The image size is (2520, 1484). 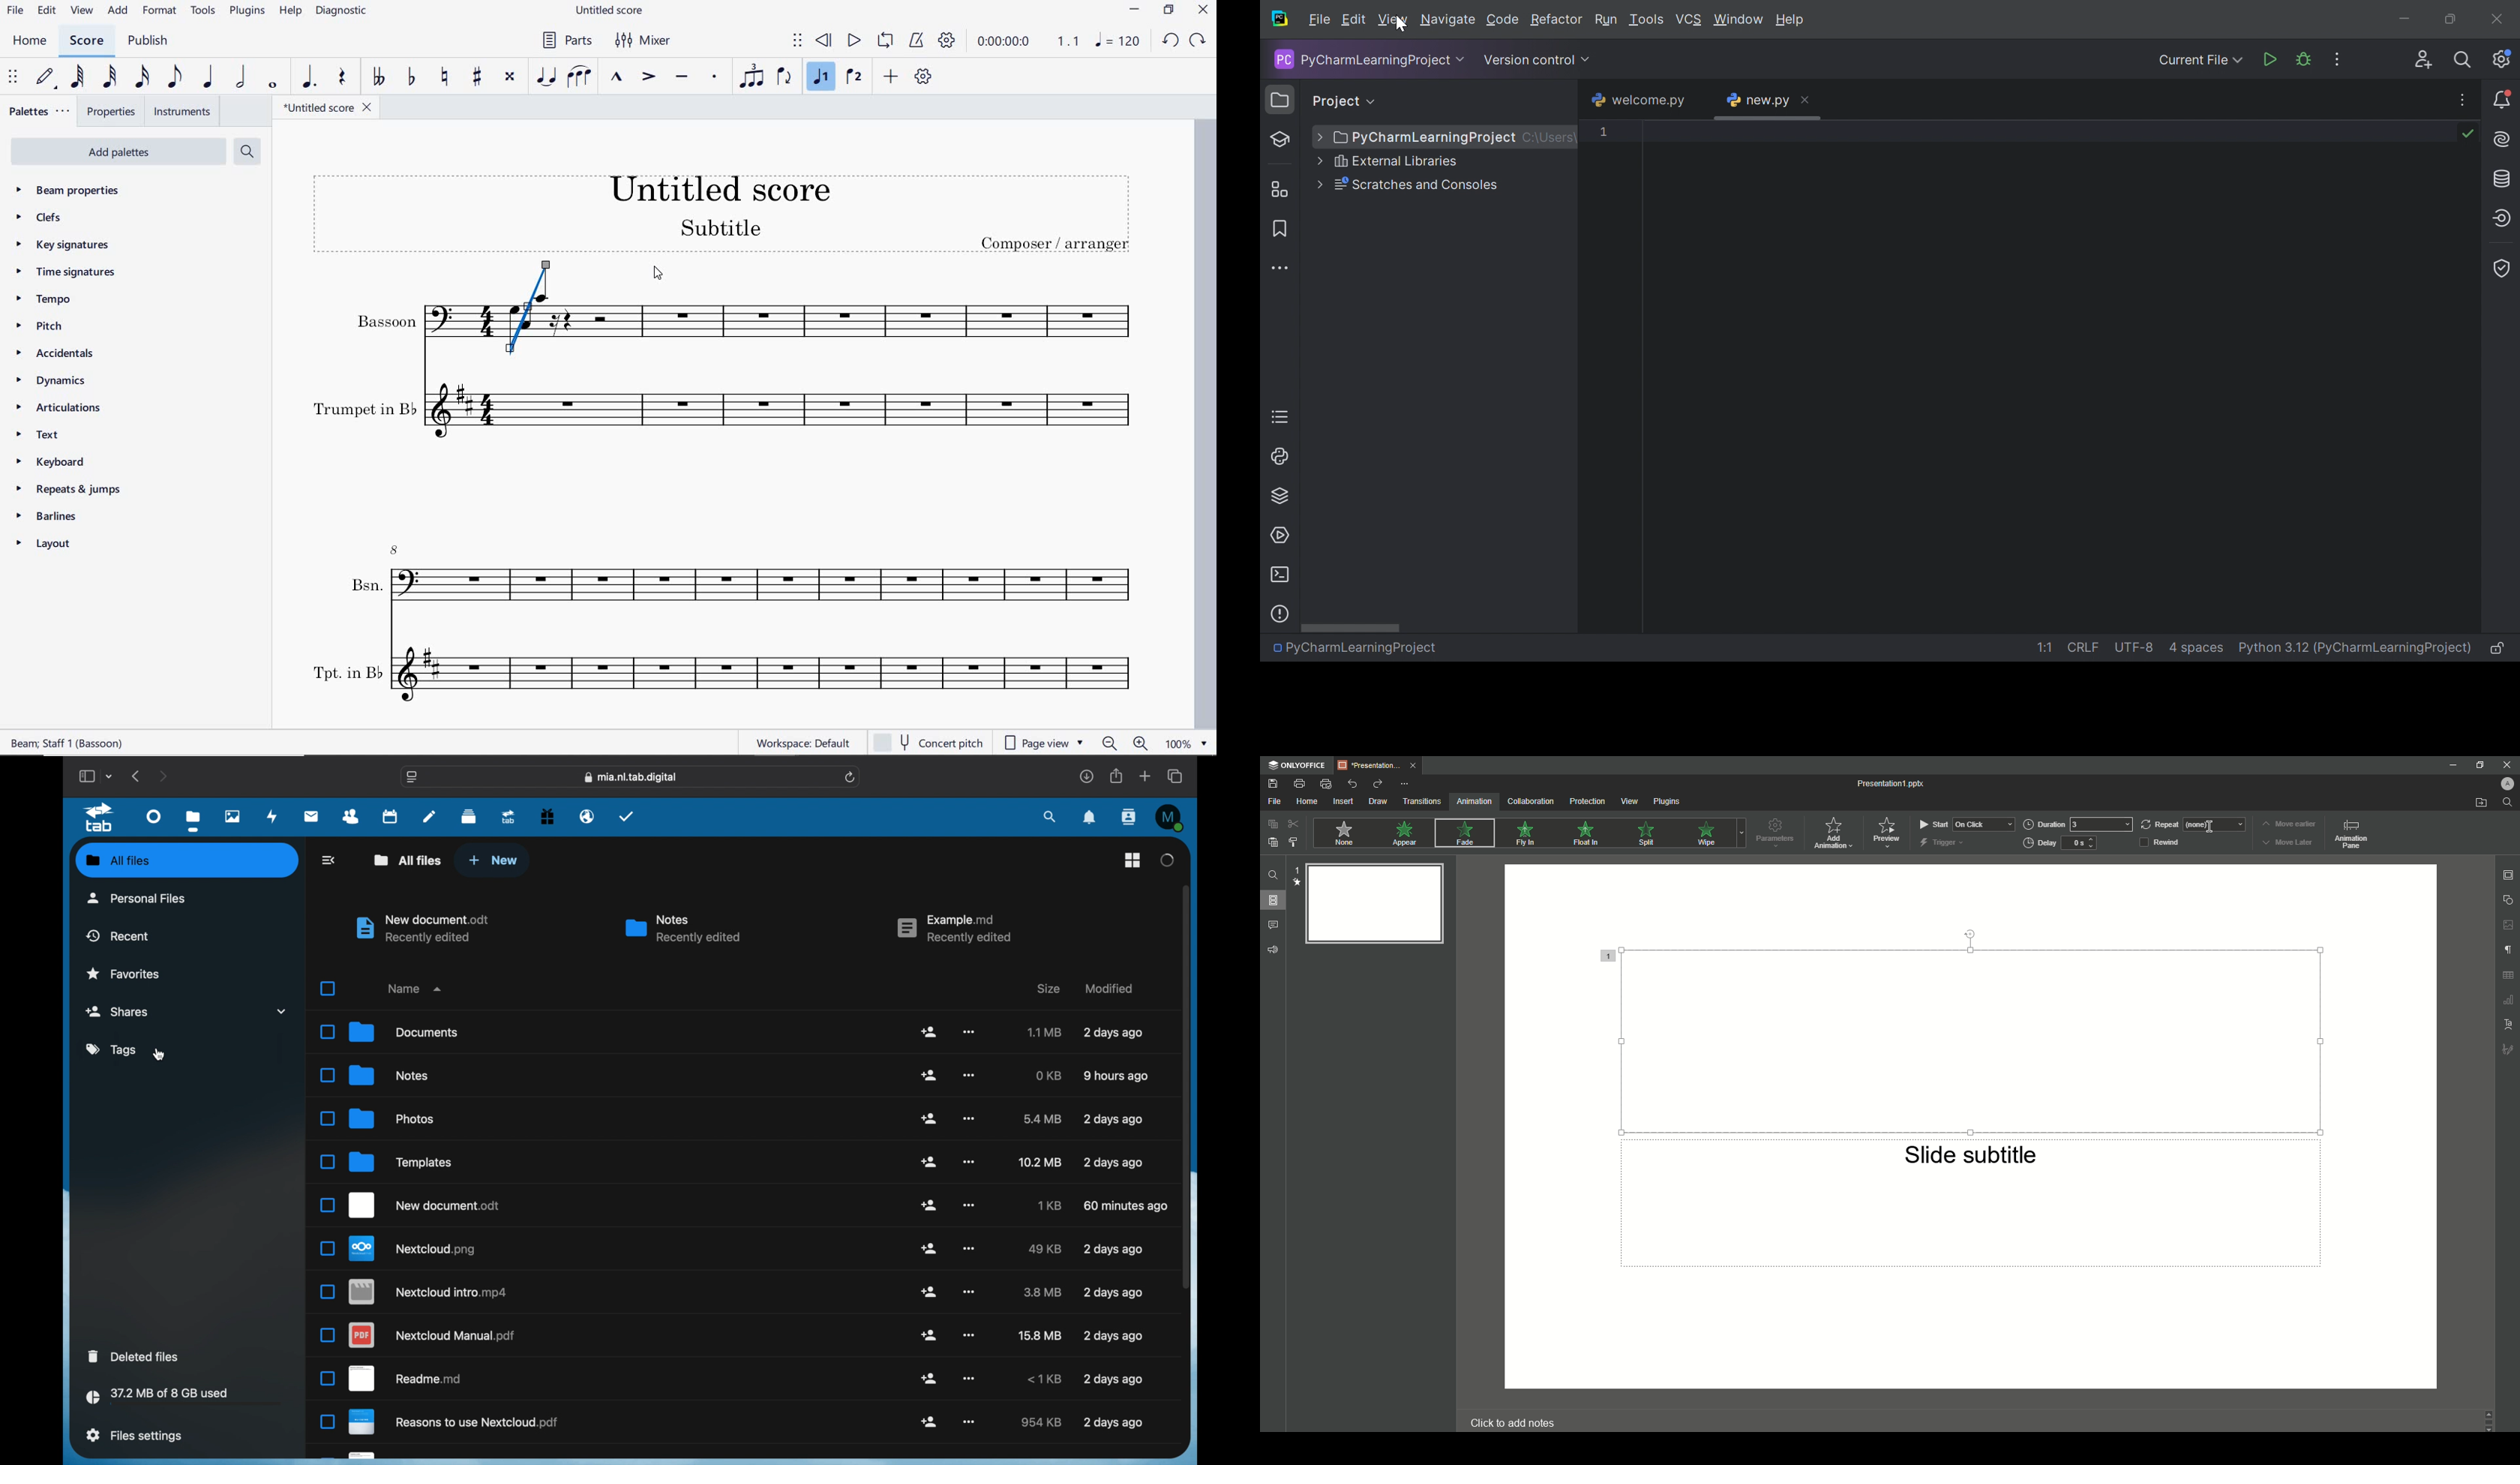 I want to click on toggle natural, so click(x=447, y=77).